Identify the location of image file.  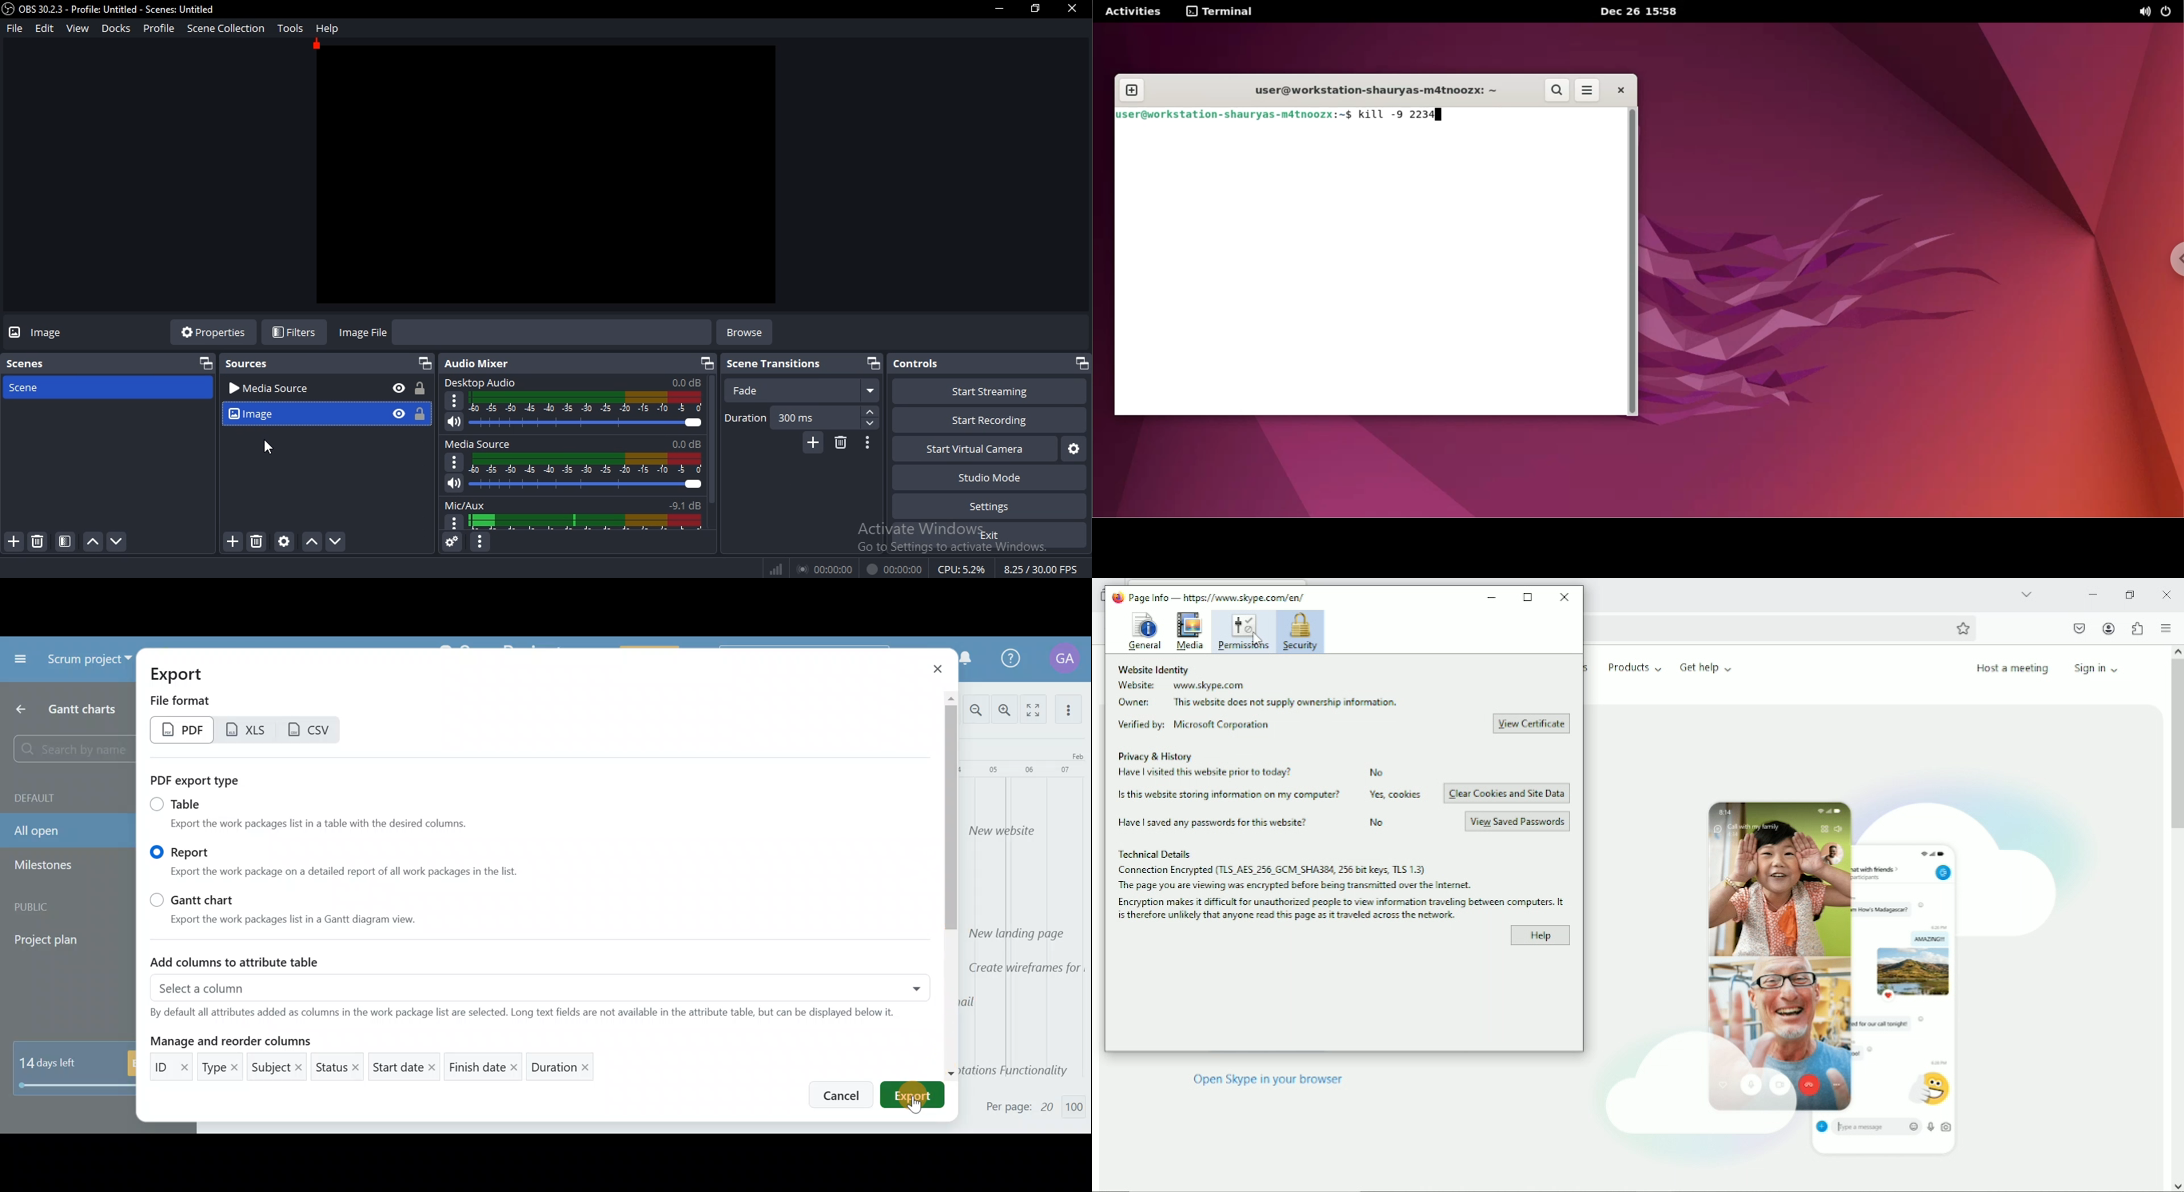
(361, 333).